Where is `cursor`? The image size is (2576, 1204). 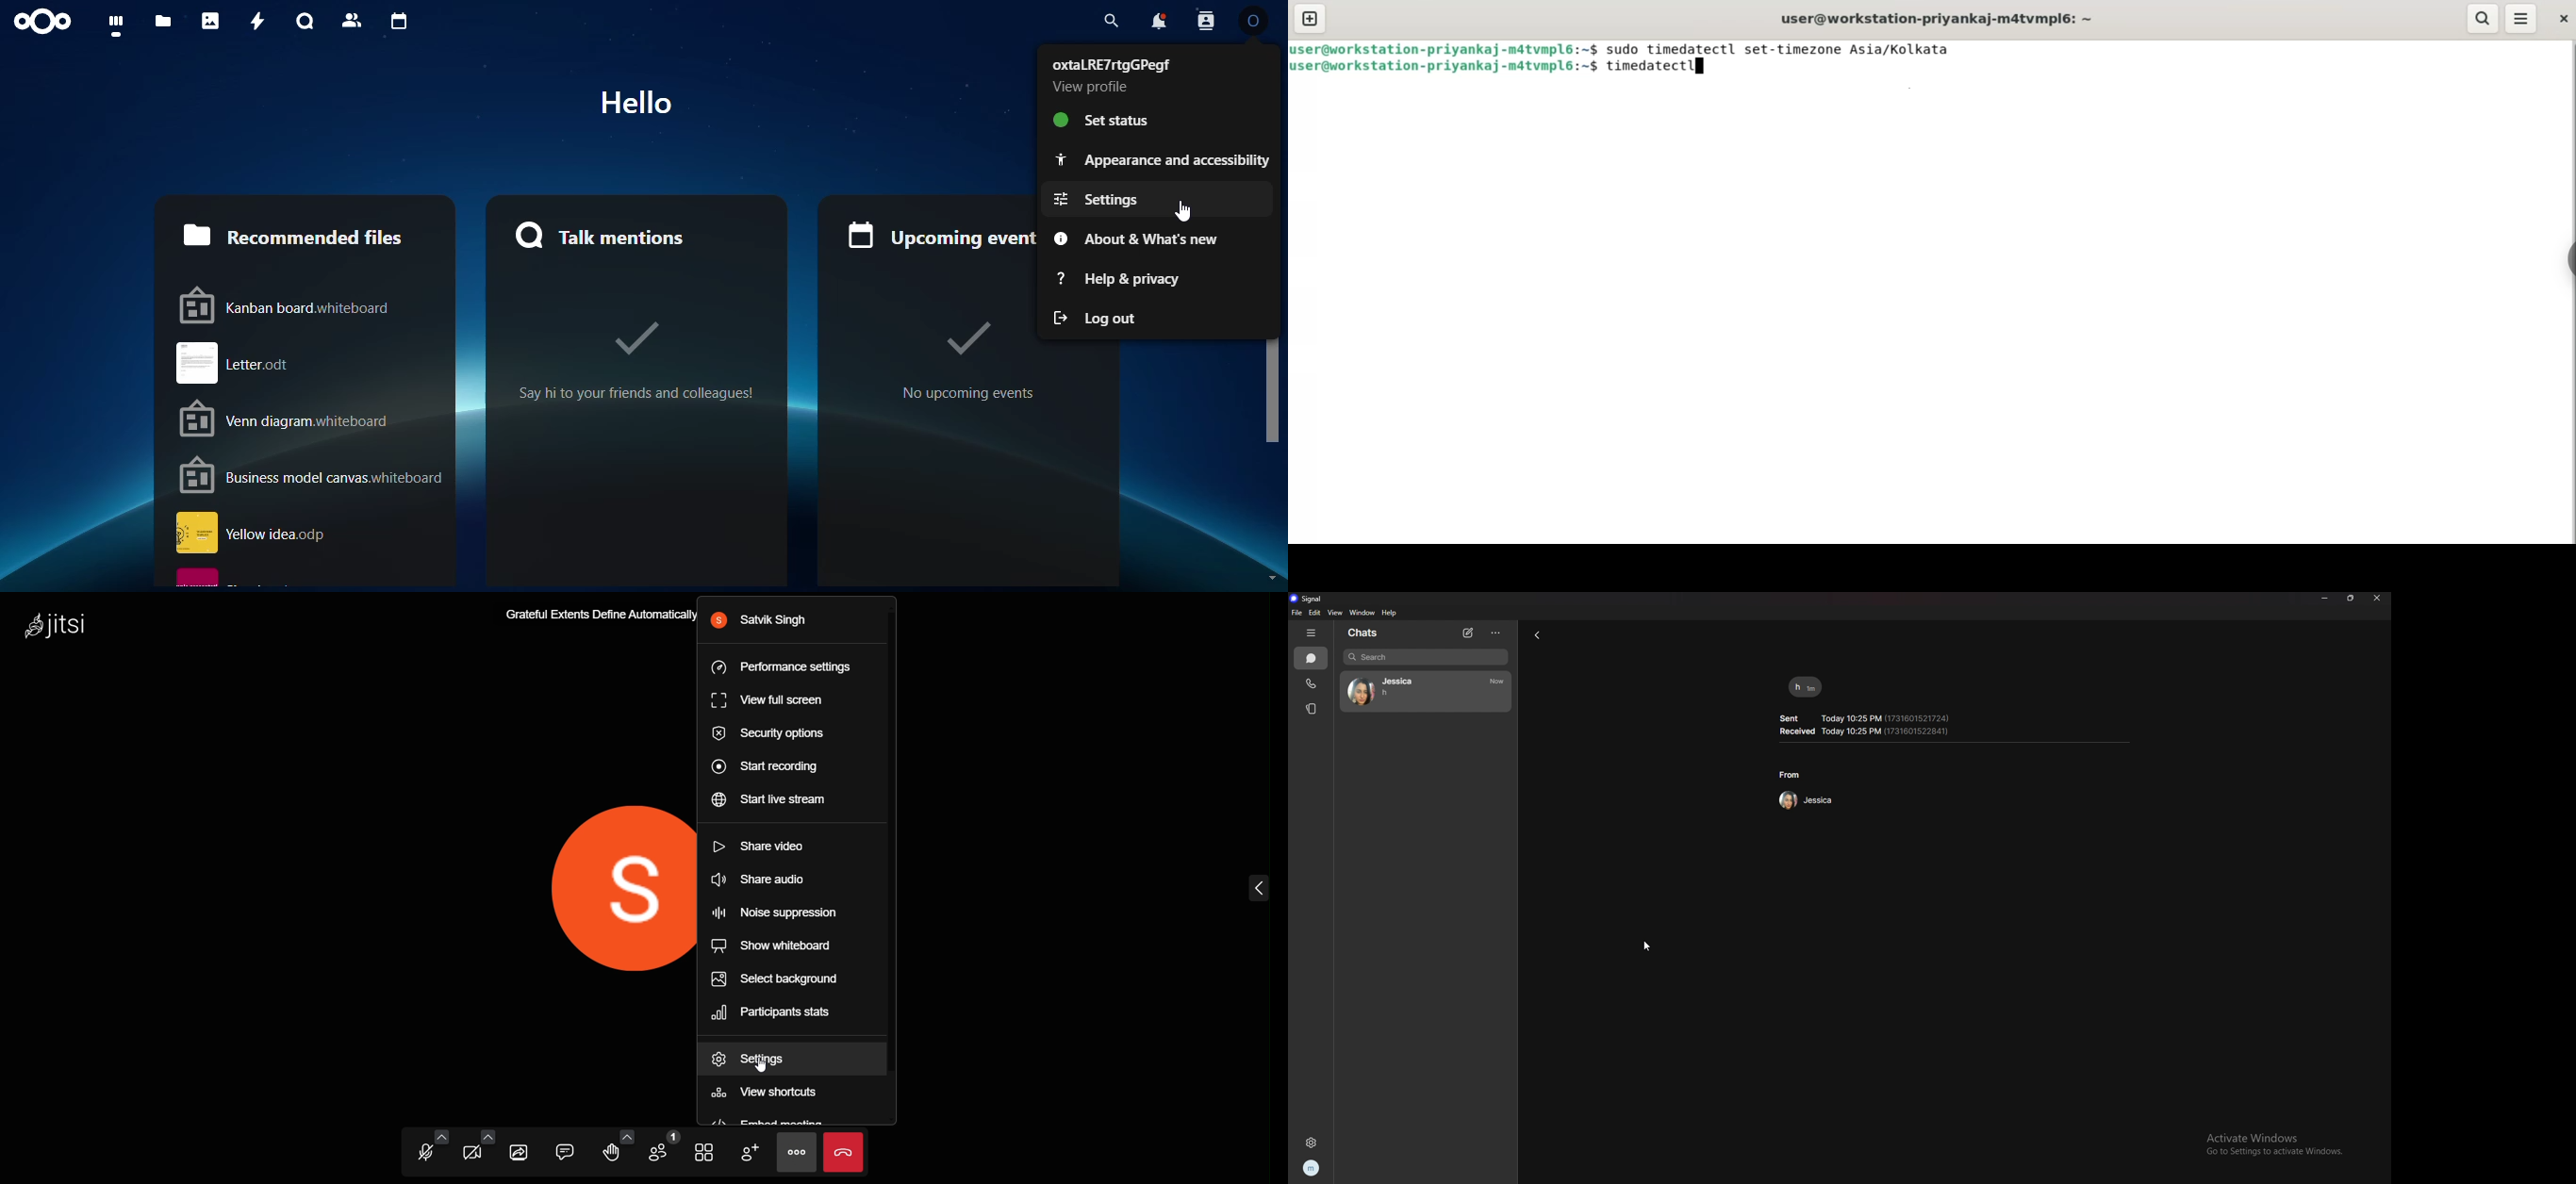 cursor is located at coordinates (1648, 947).